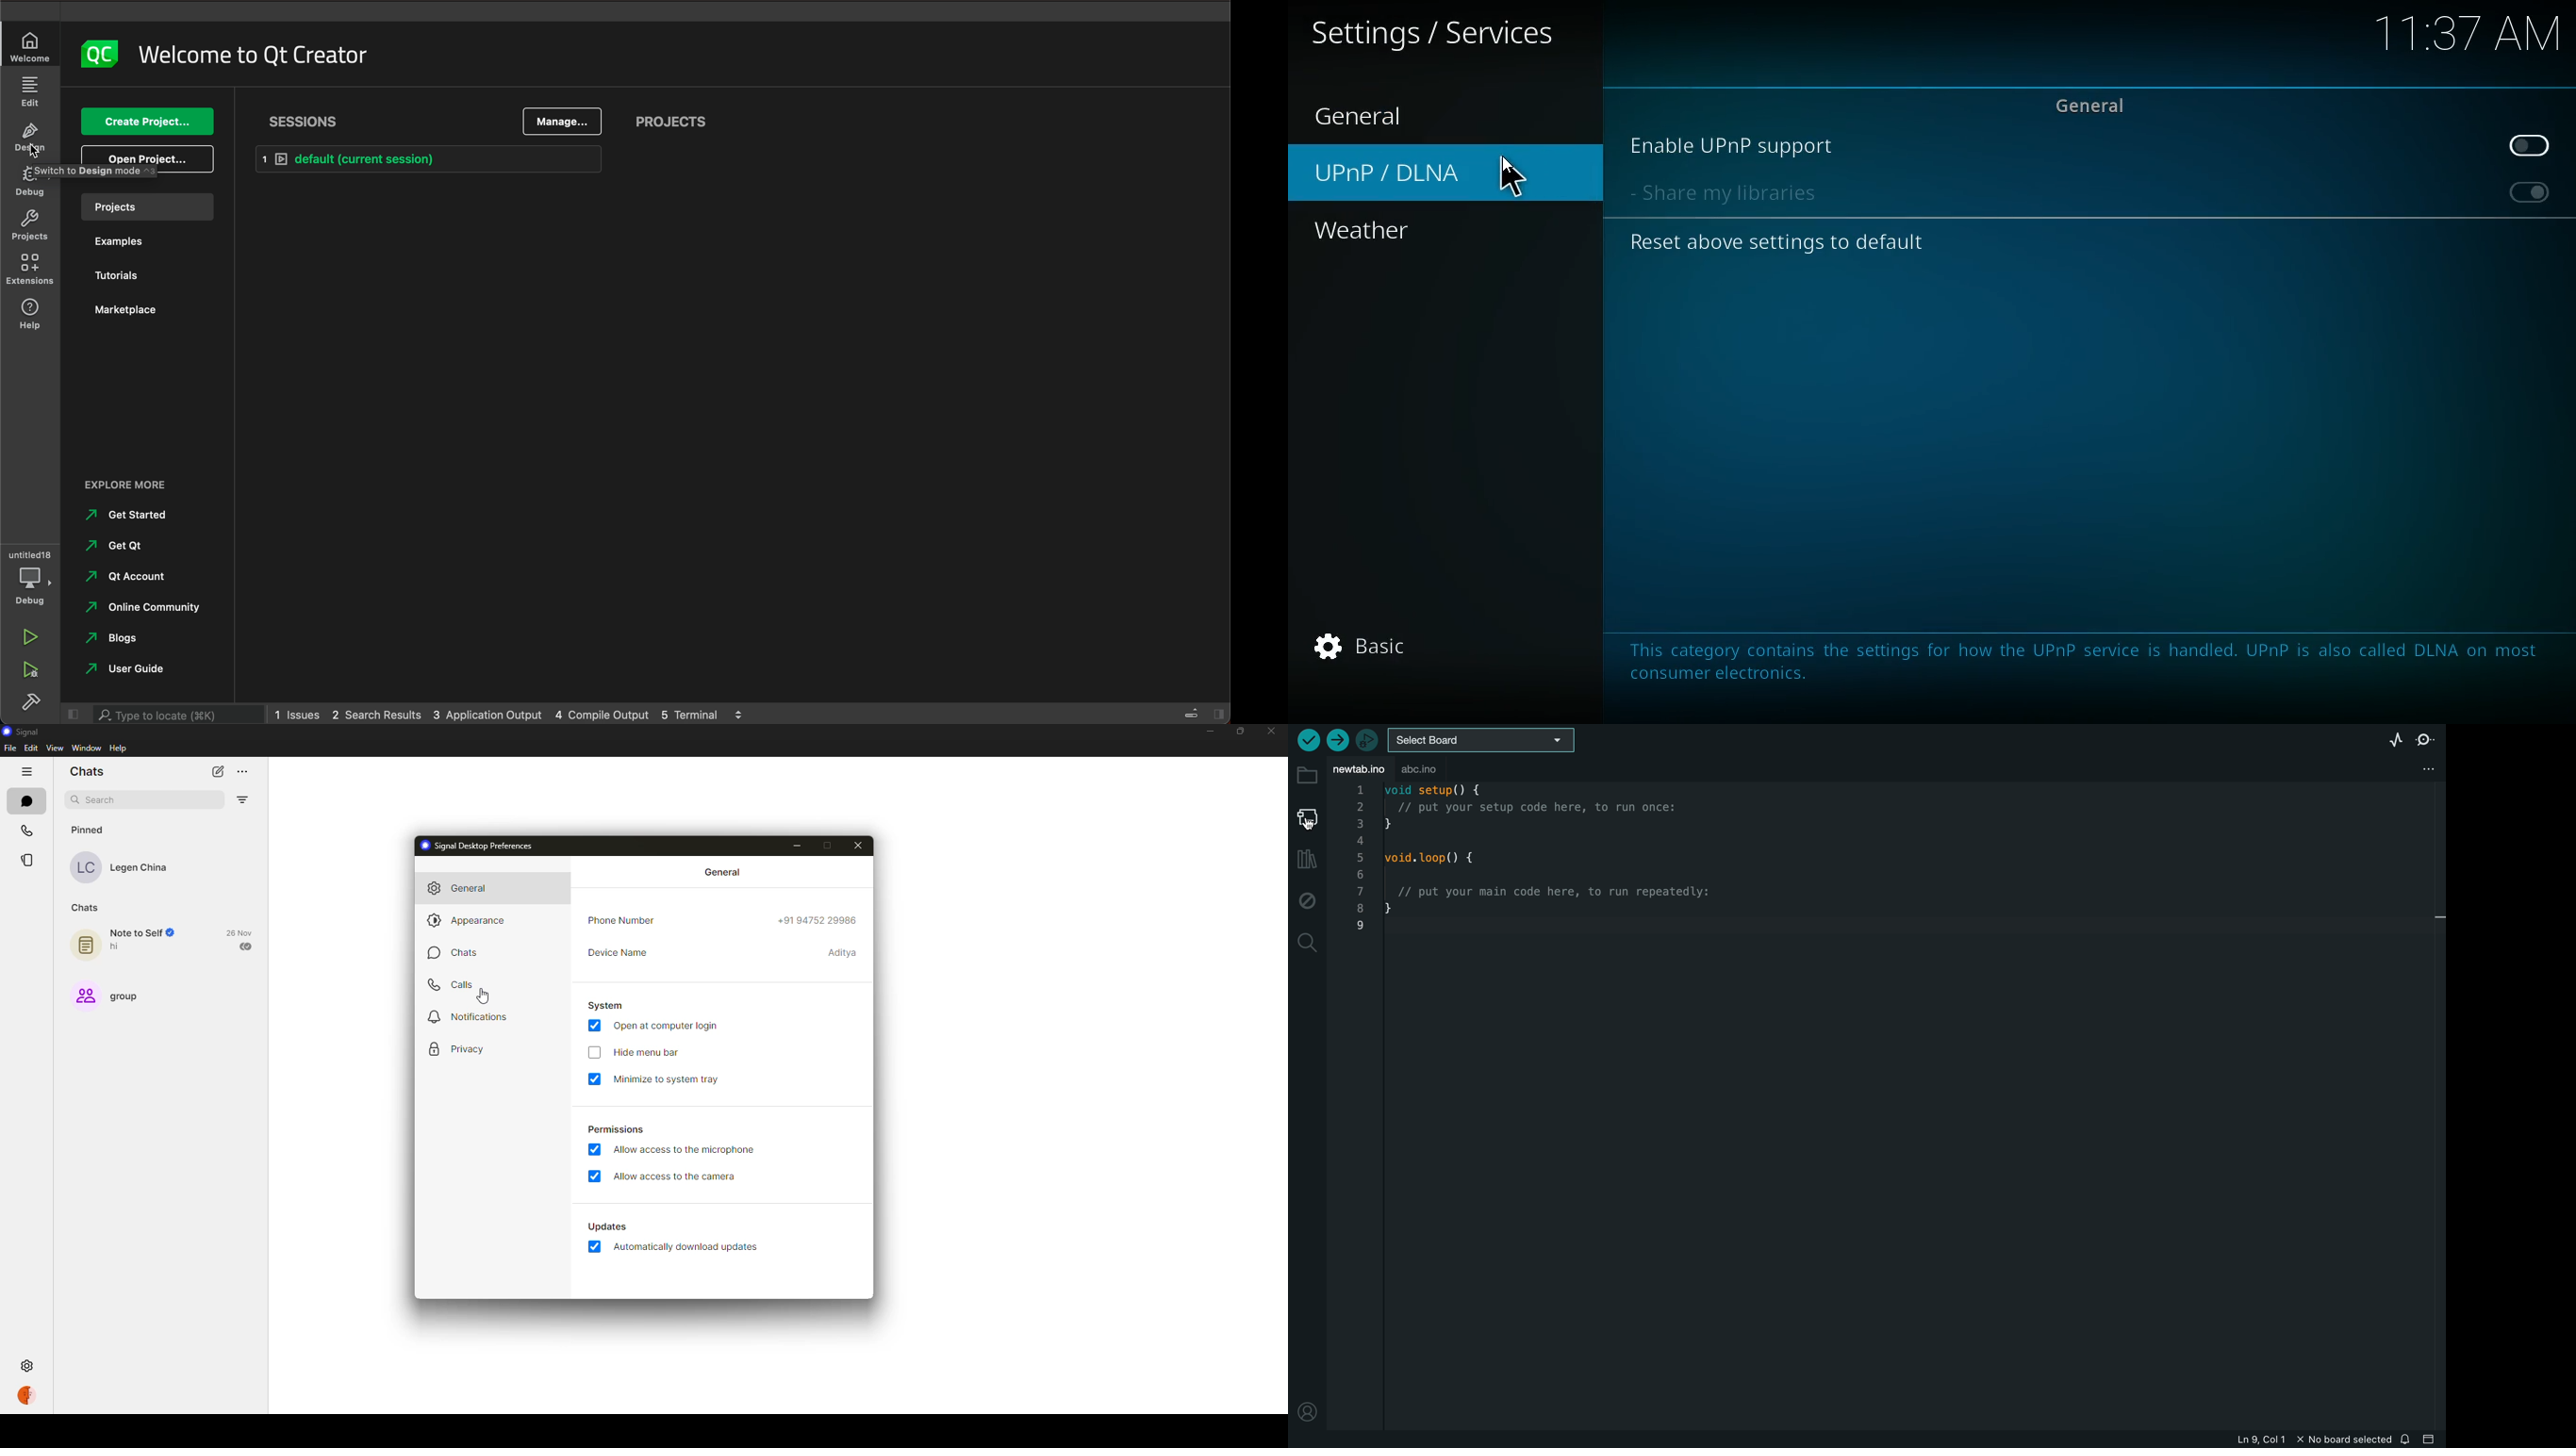 The height and width of the screenshot is (1456, 2576). Describe the element at coordinates (459, 1050) in the screenshot. I see `privacy` at that location.